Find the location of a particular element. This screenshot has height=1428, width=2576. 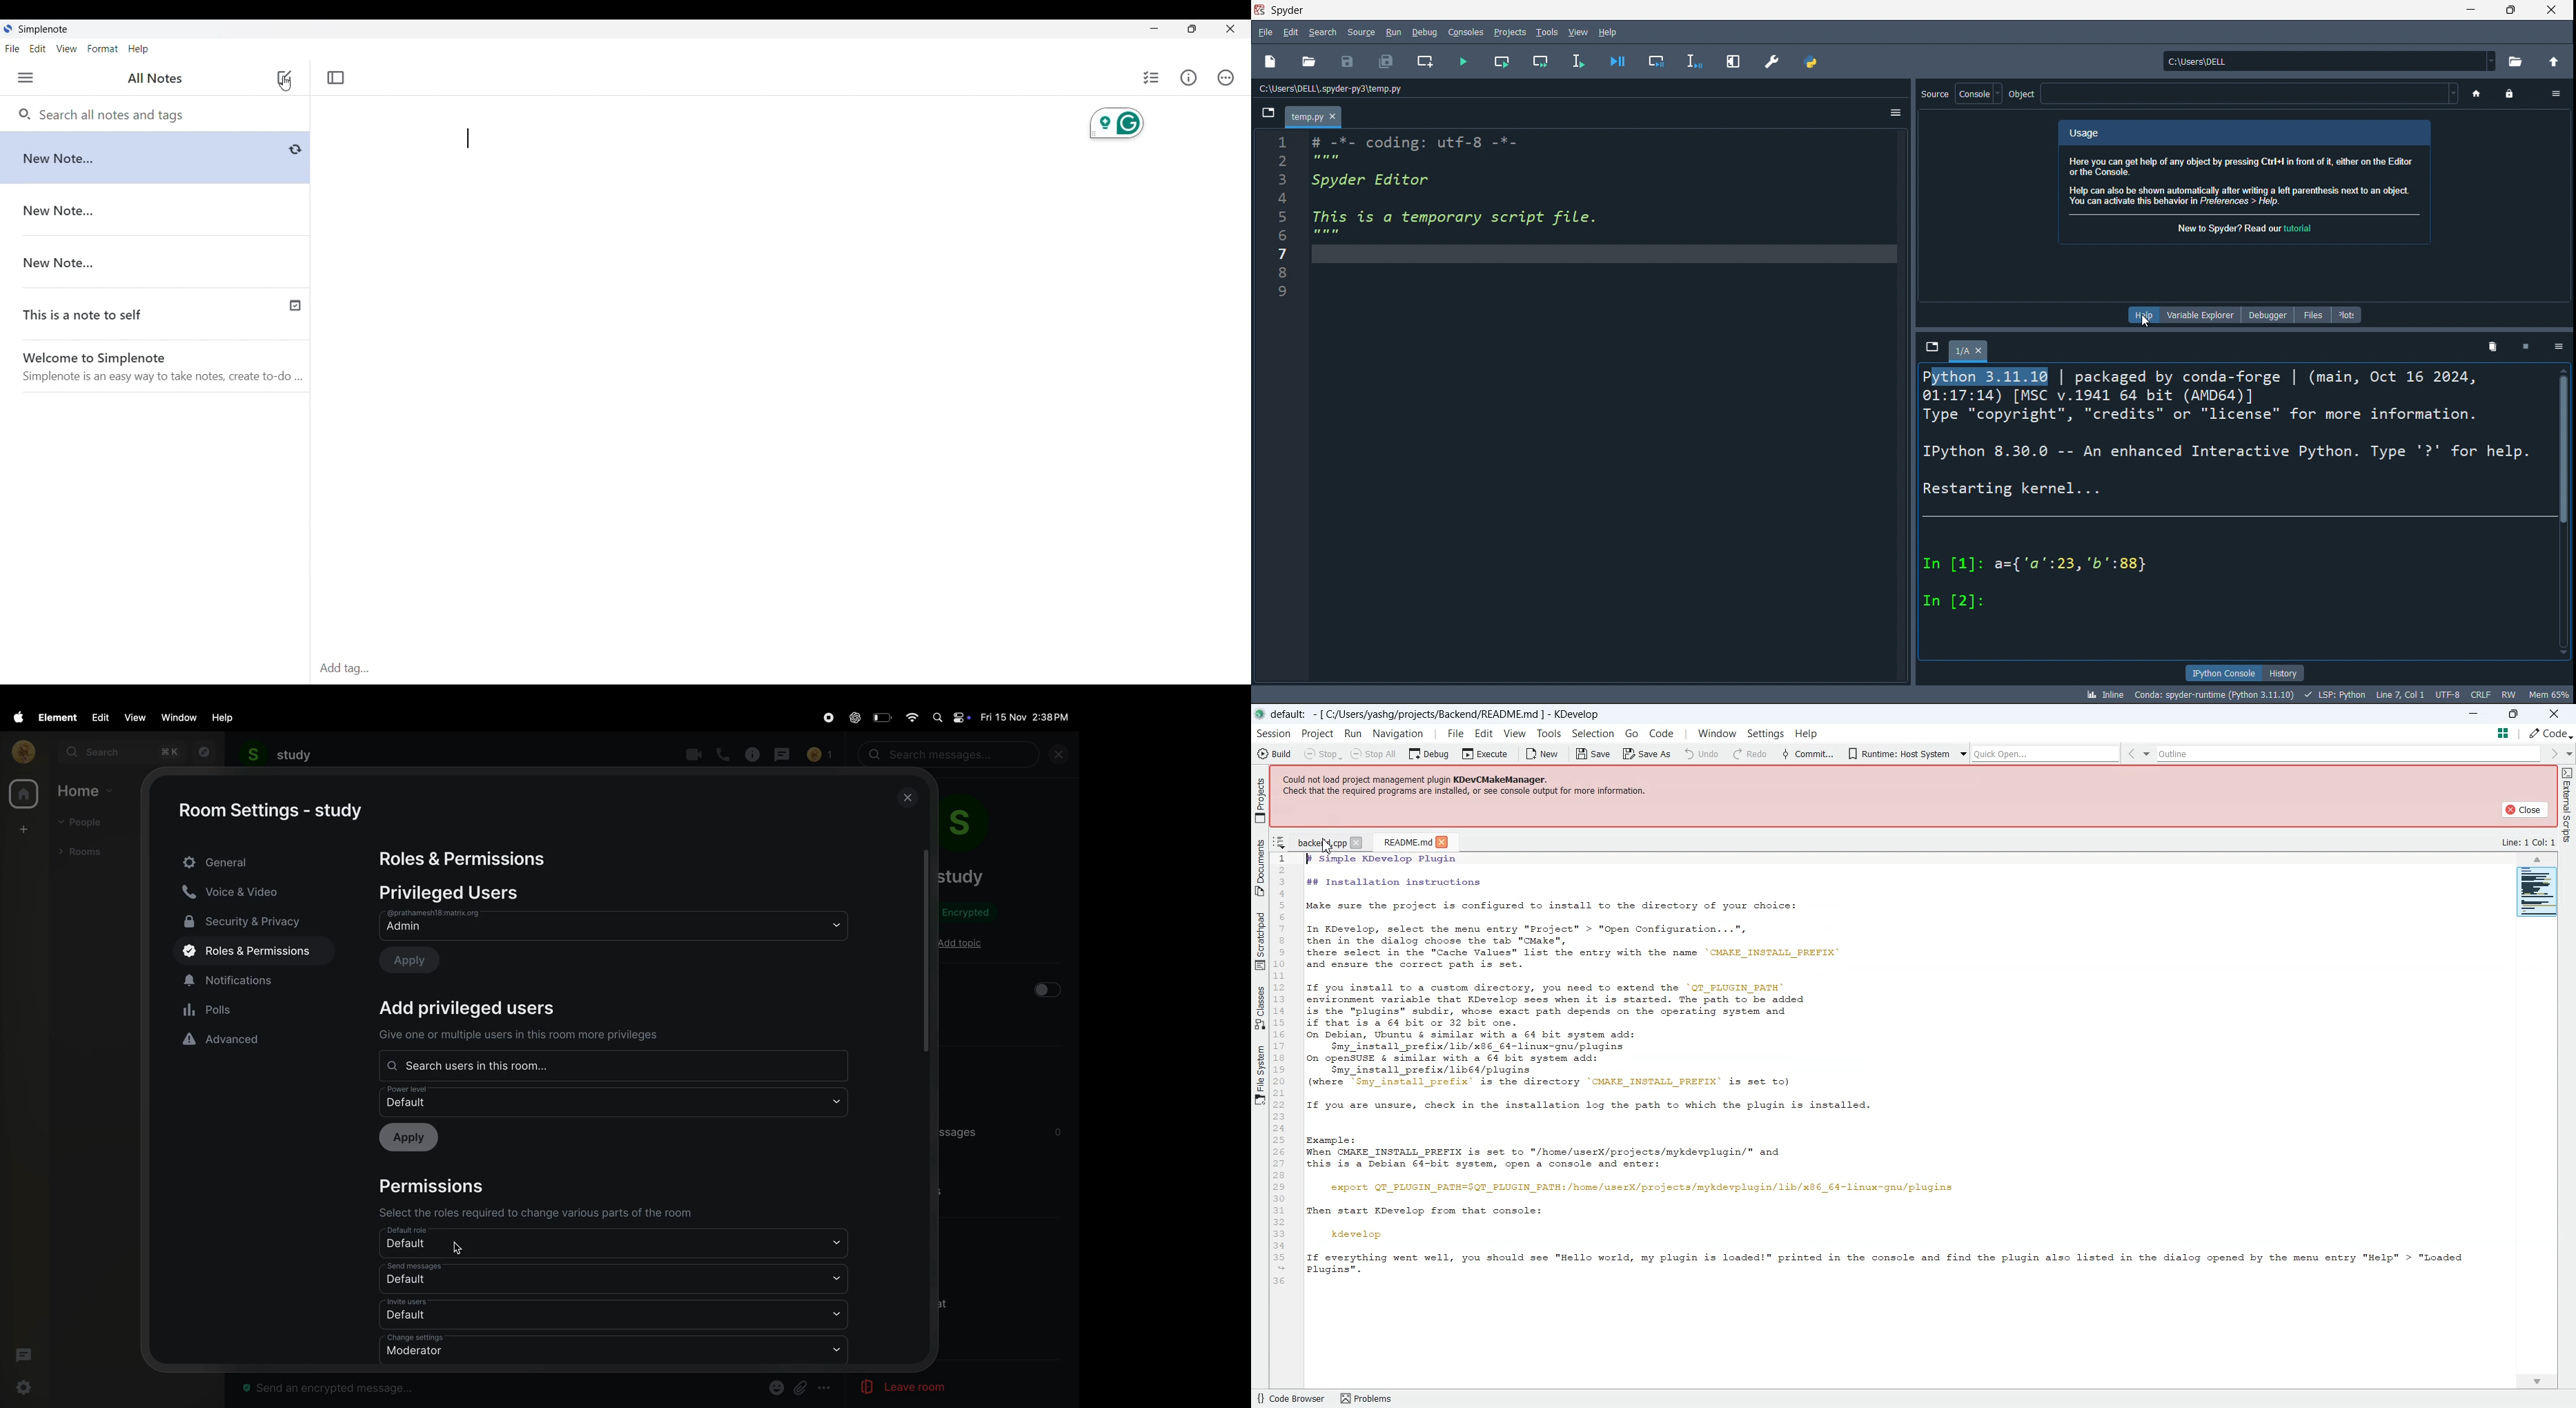

button is located at coordinates (1046, 990).